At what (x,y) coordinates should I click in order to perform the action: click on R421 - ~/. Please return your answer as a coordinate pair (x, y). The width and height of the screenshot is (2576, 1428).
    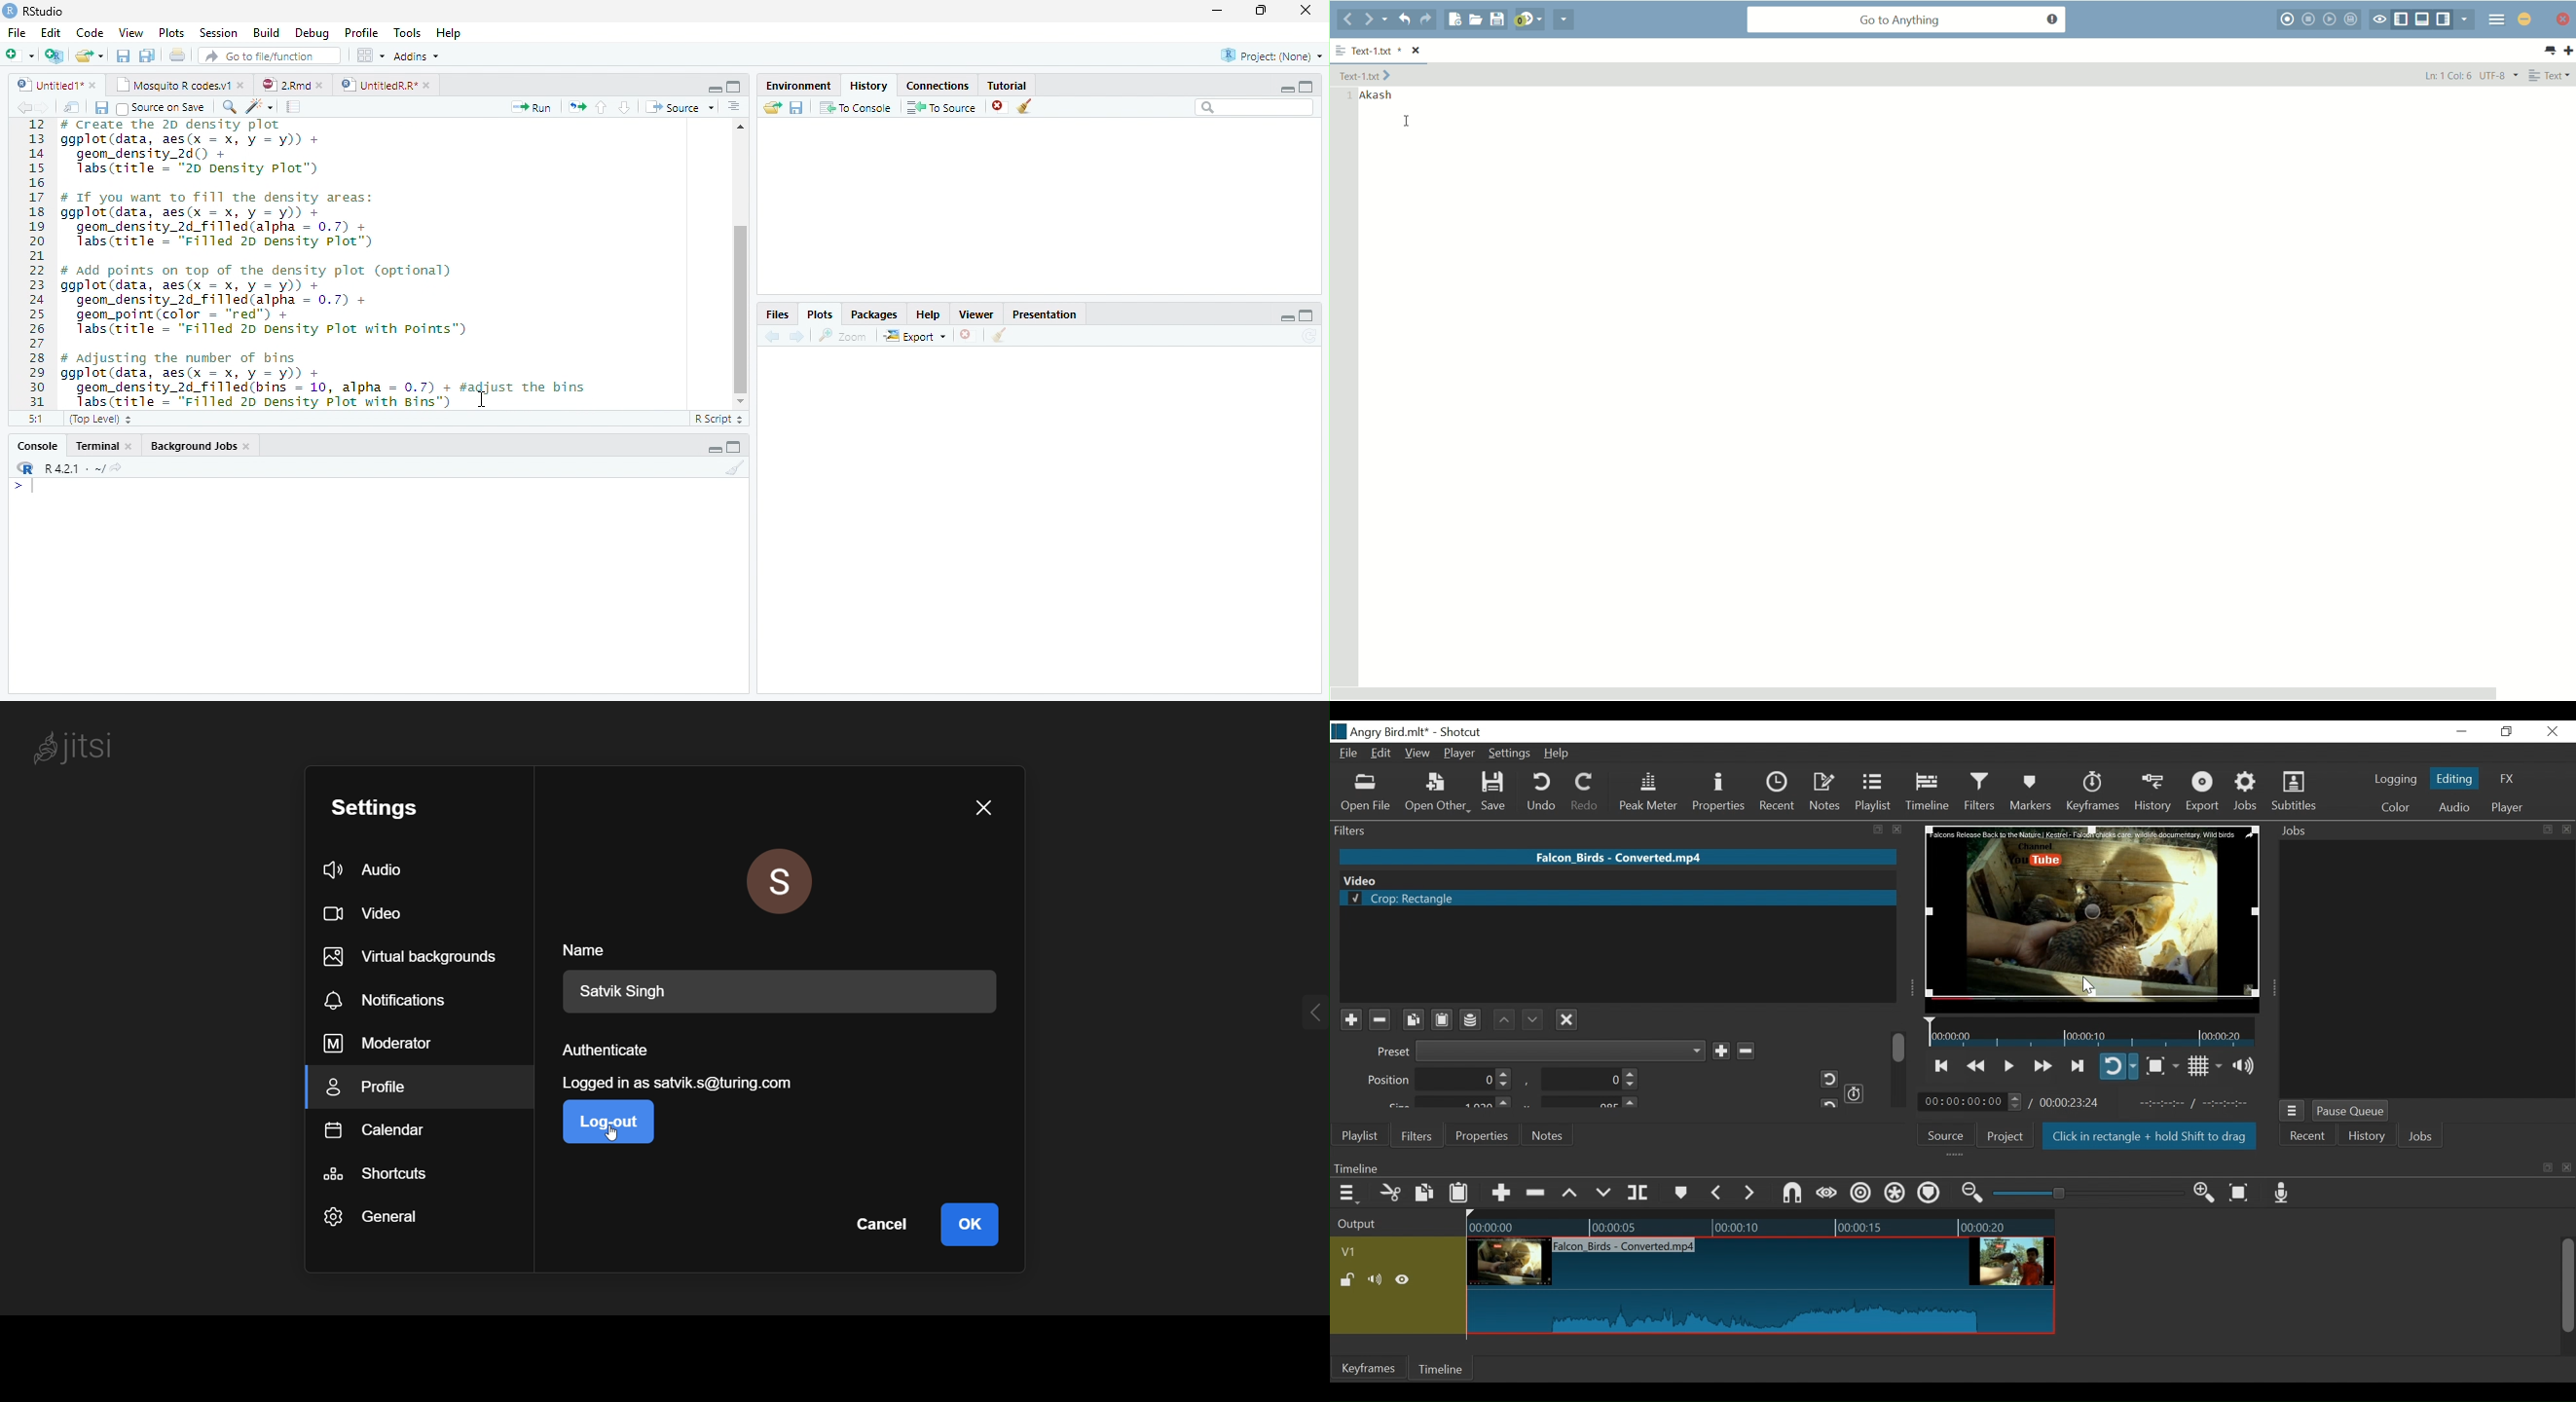
    Looking at the image, I should click on (68, 468).